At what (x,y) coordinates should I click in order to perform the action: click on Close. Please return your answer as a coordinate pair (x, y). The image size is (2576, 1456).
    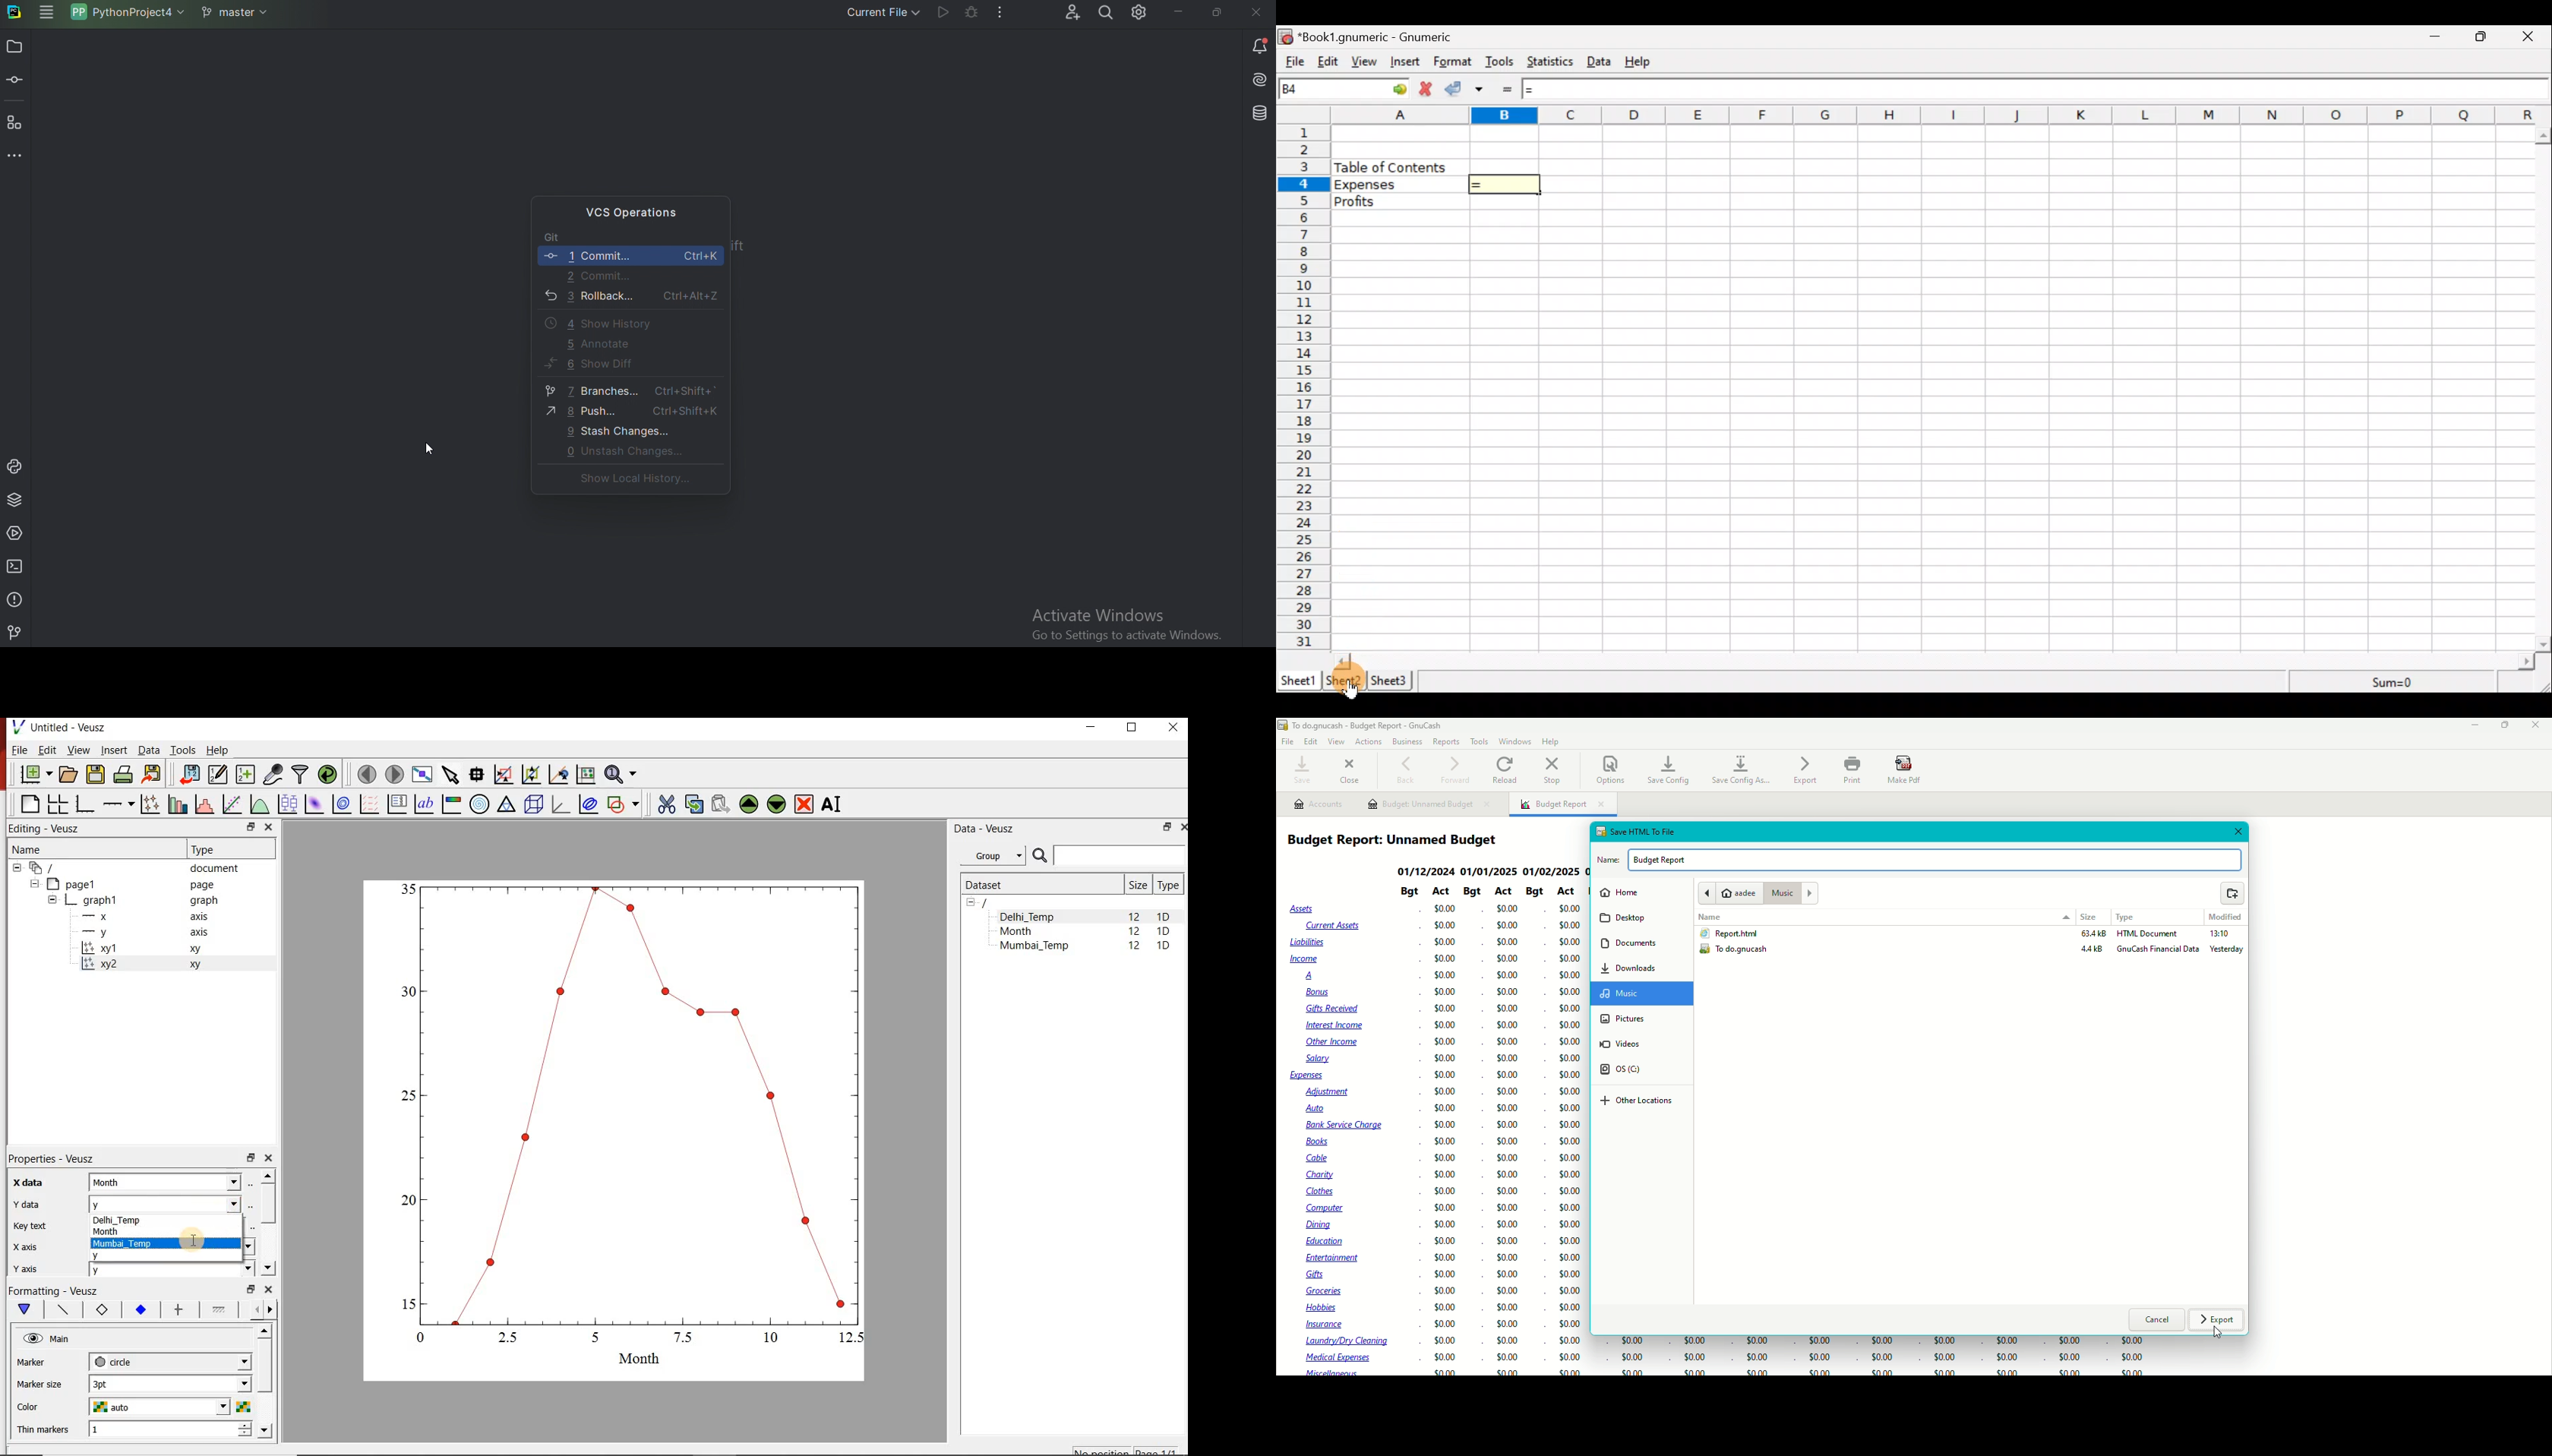
    Looking at the image, I should click on (1352, 769).